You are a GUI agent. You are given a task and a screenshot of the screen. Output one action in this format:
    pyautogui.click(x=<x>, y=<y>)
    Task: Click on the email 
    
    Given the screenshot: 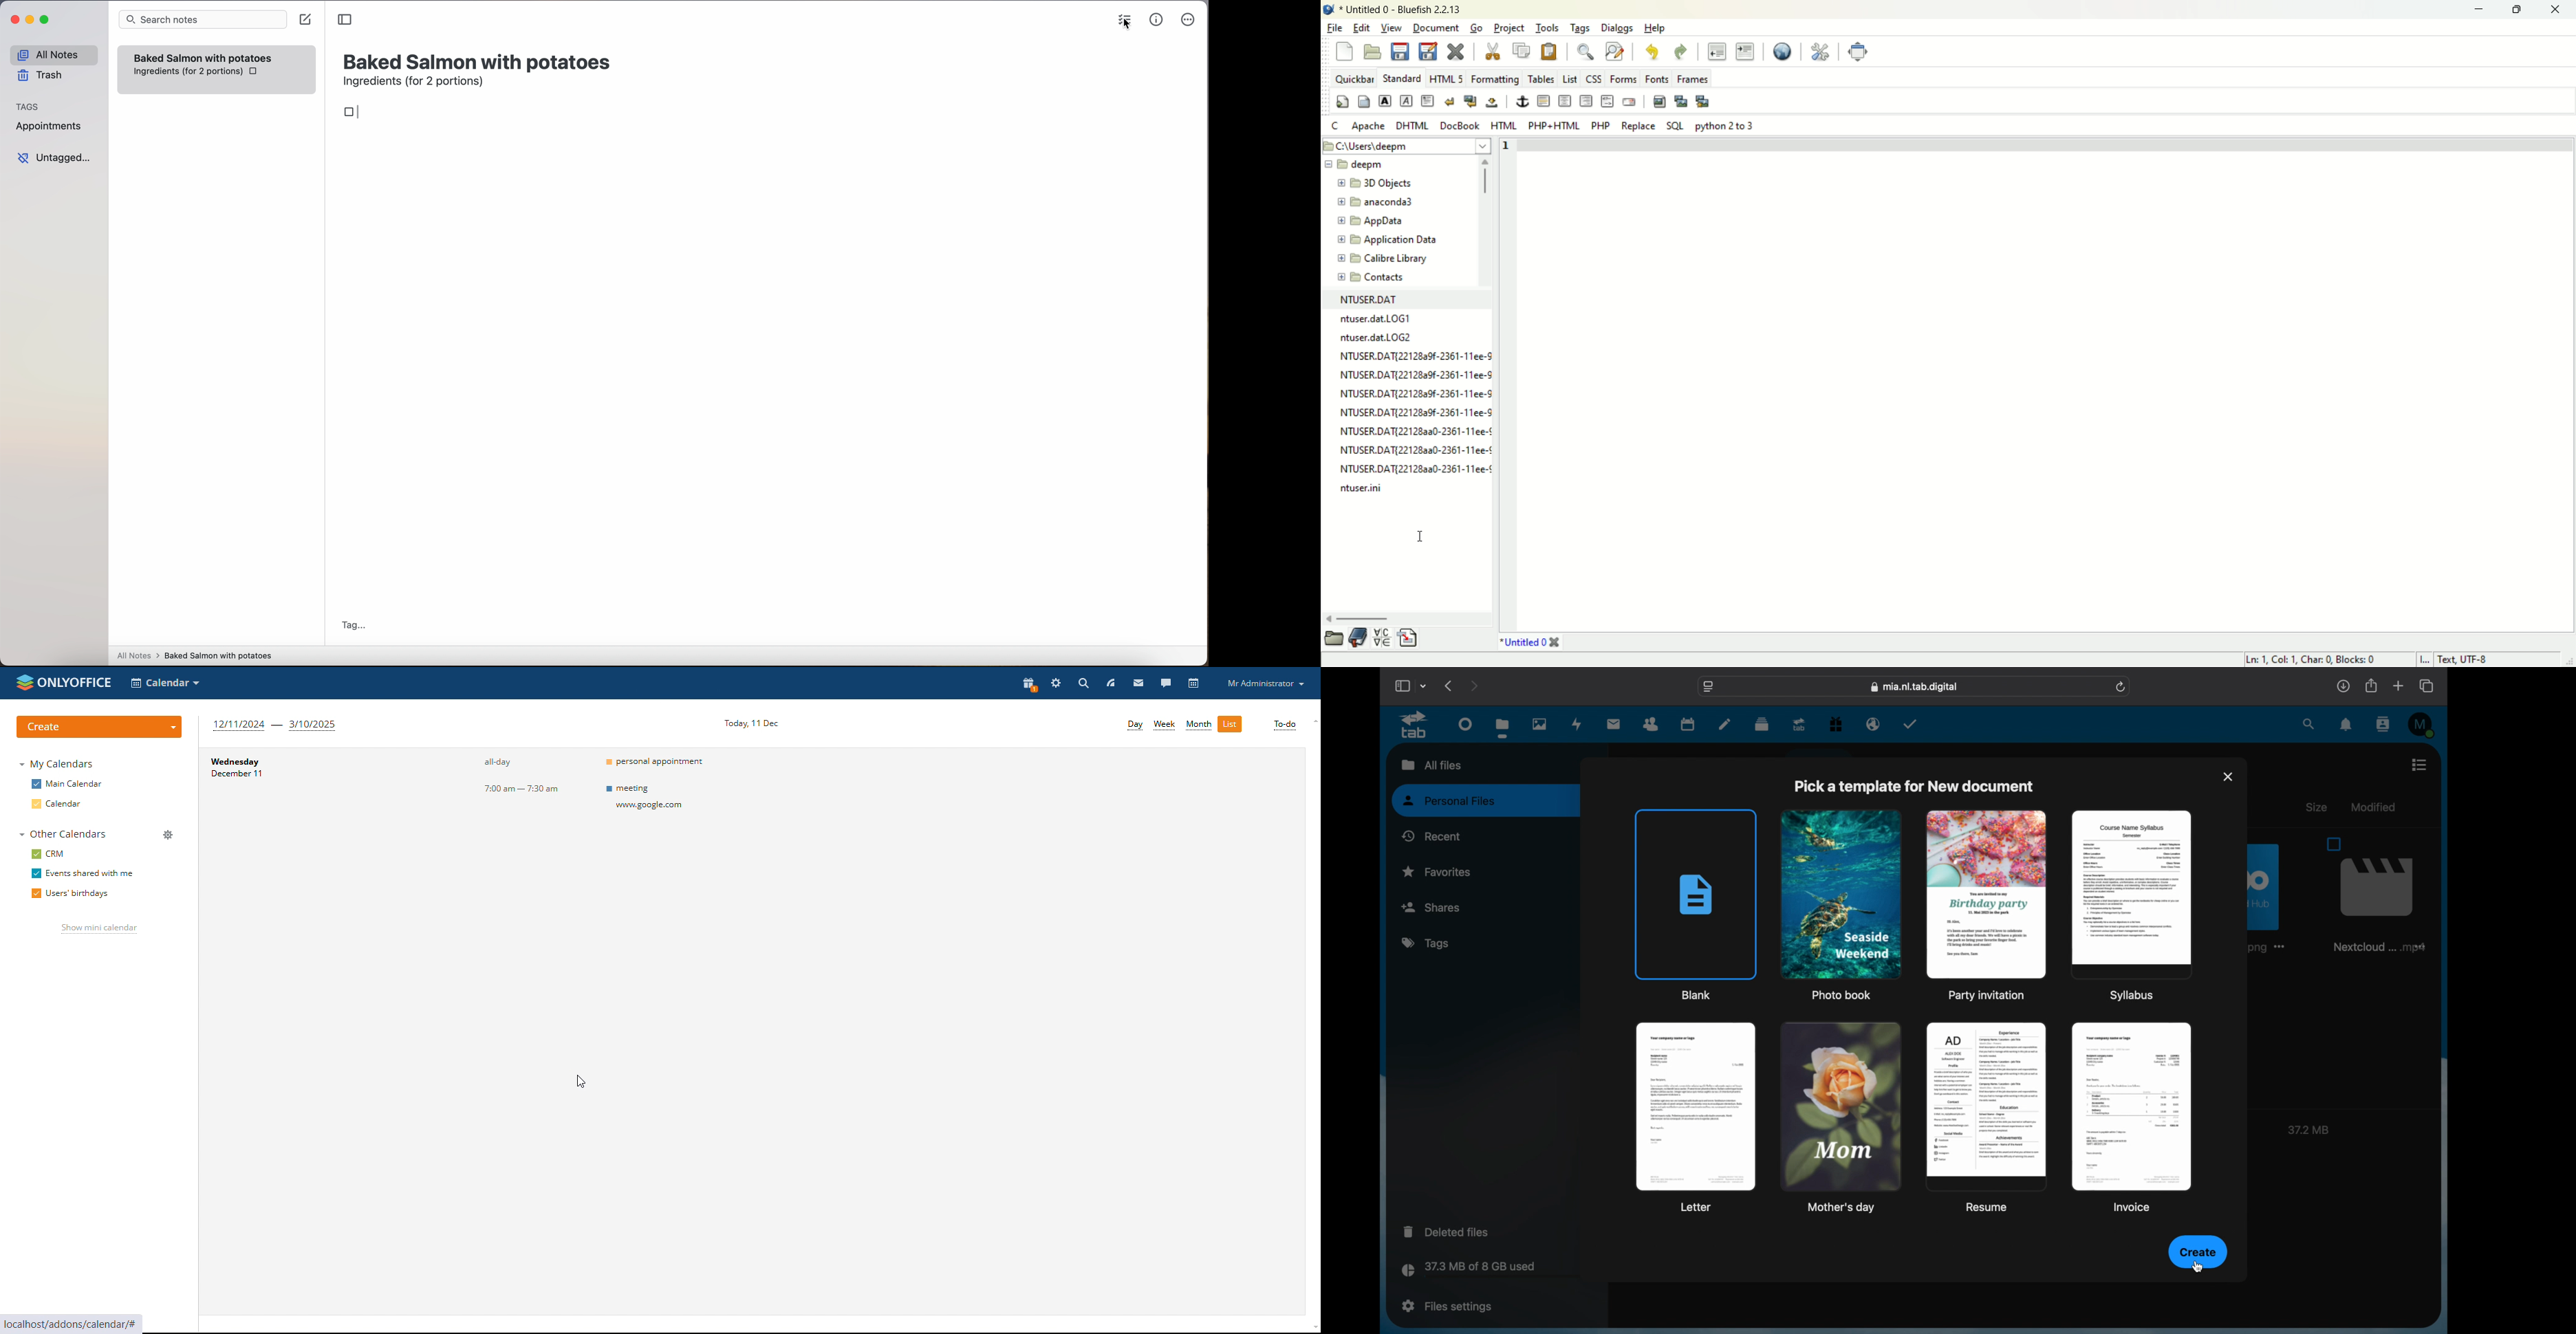 What is the action you would take?
    pyautogui.click(x=1632, y=101)
    